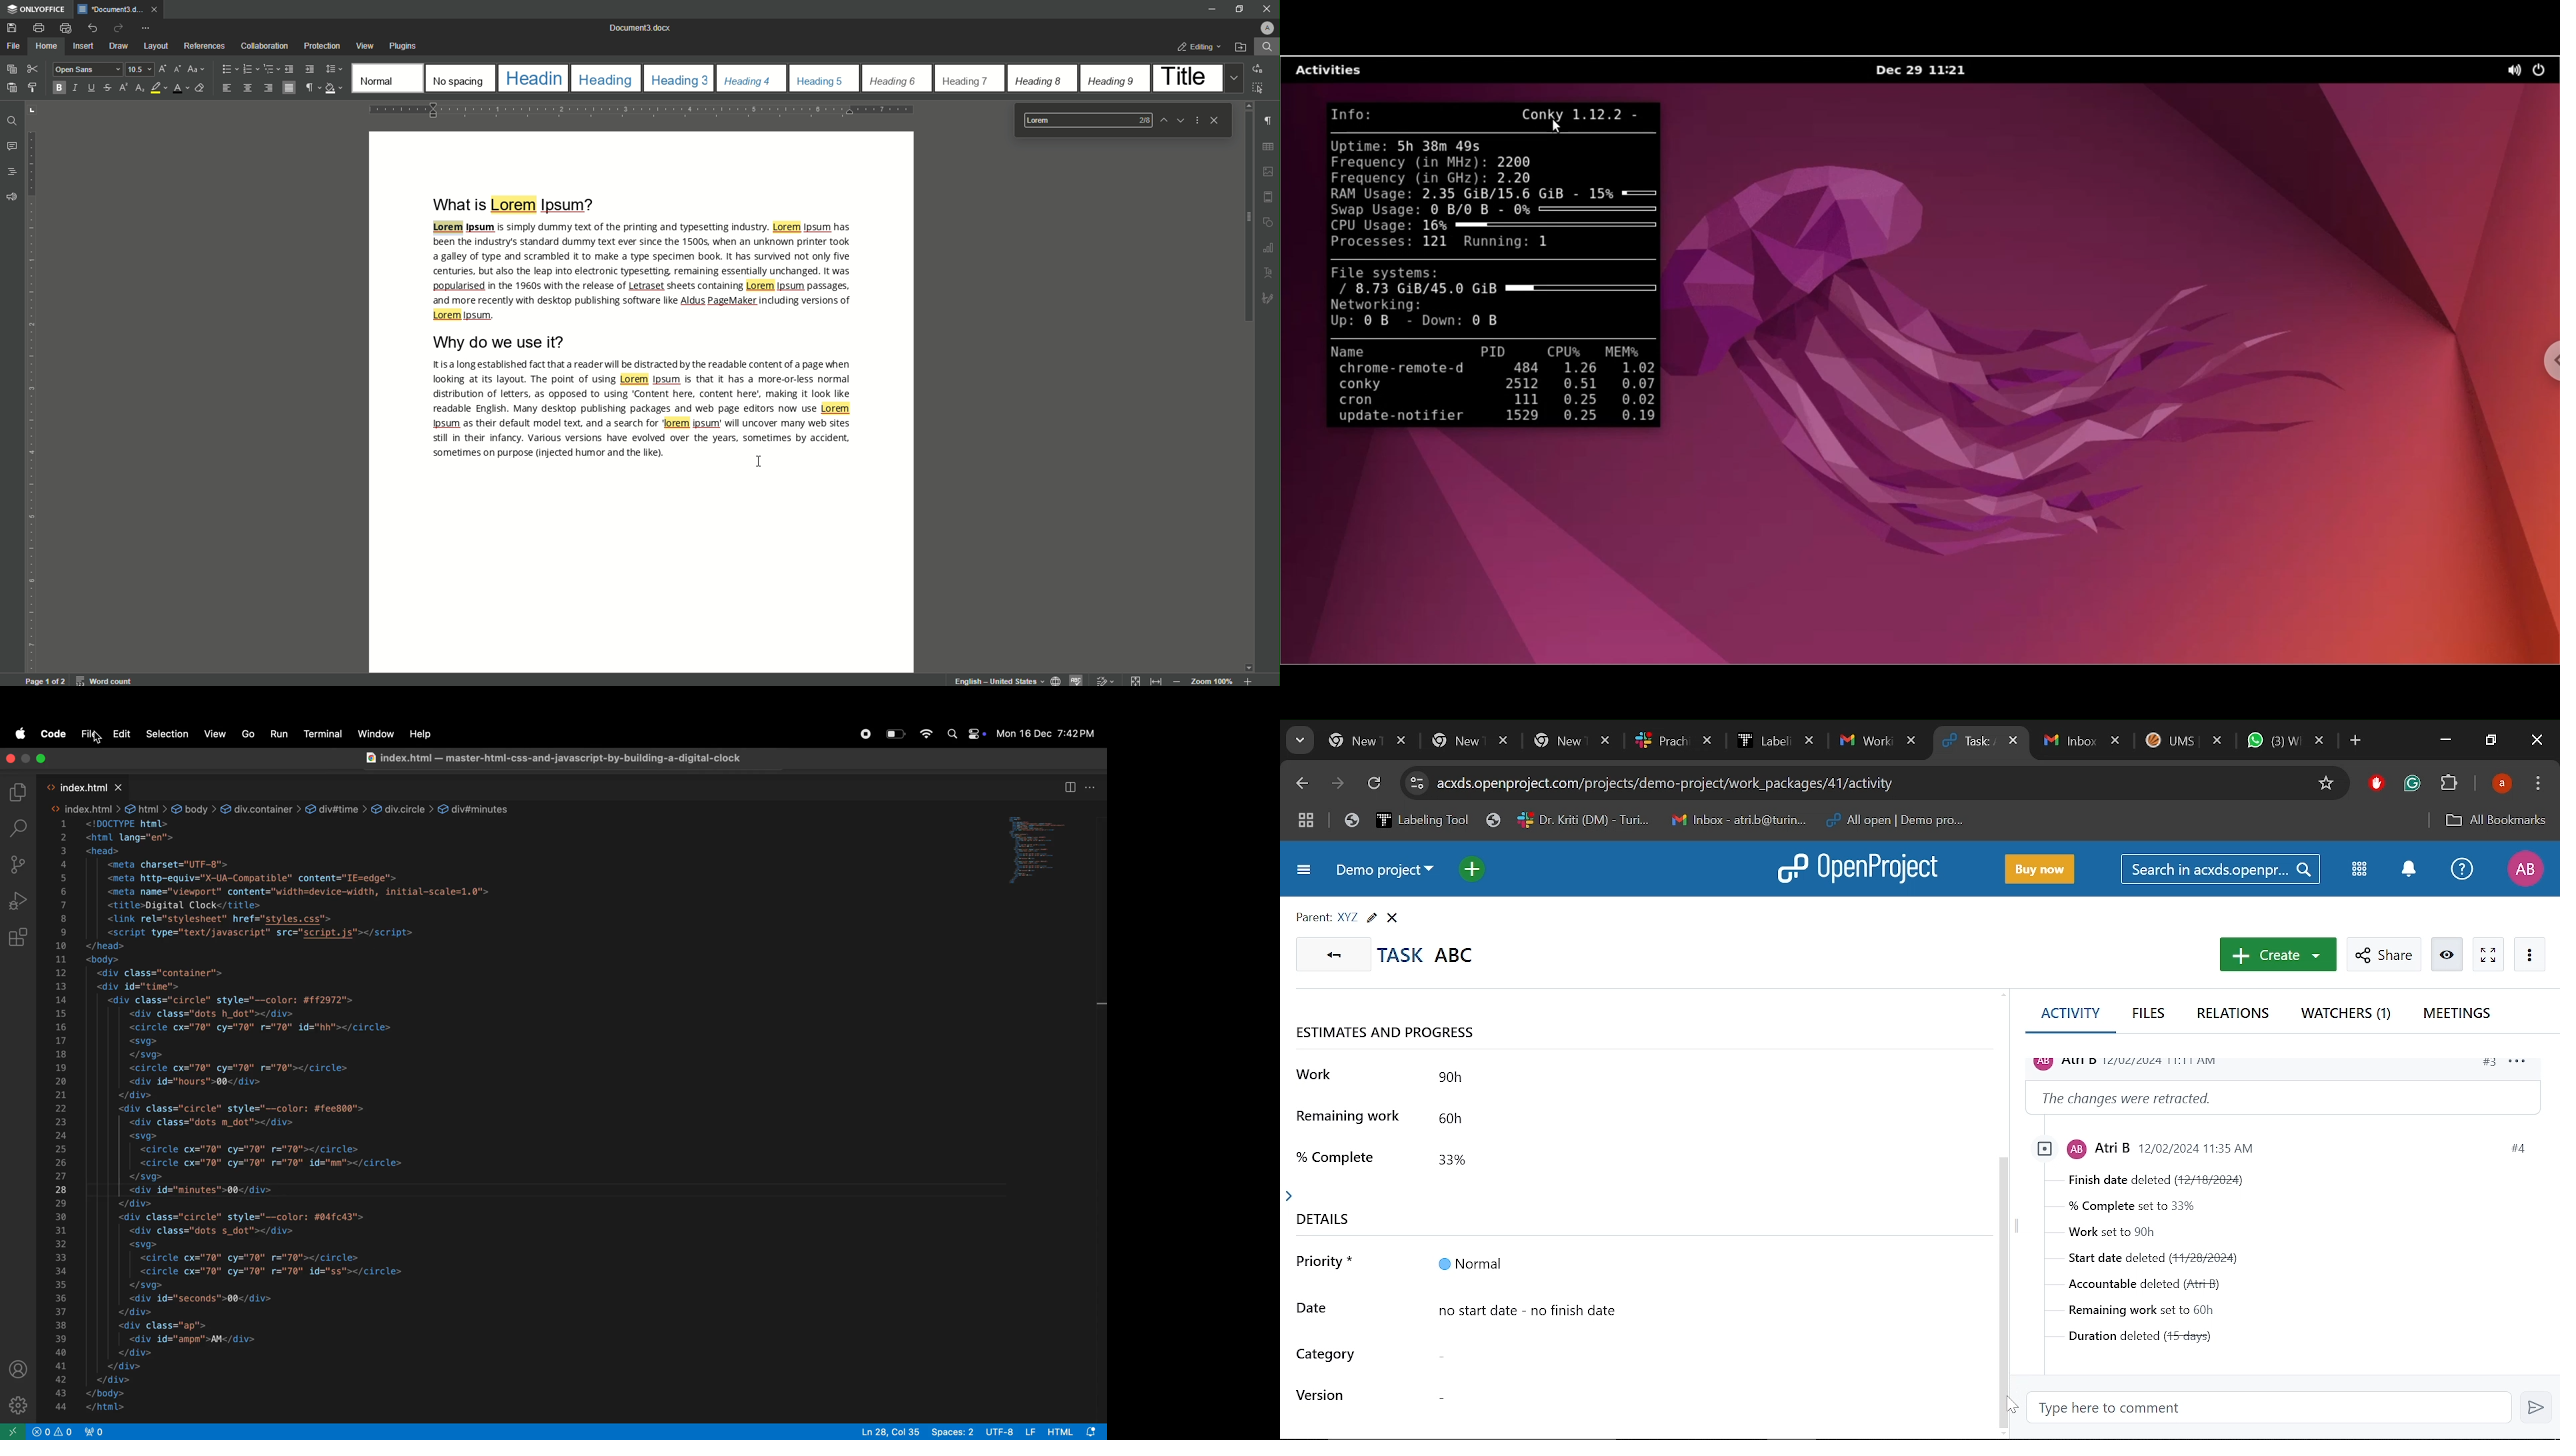  What do you see at coordinates (997, 679) in the screenshot?
I see `English - United States` at bounding box center [997, 679].